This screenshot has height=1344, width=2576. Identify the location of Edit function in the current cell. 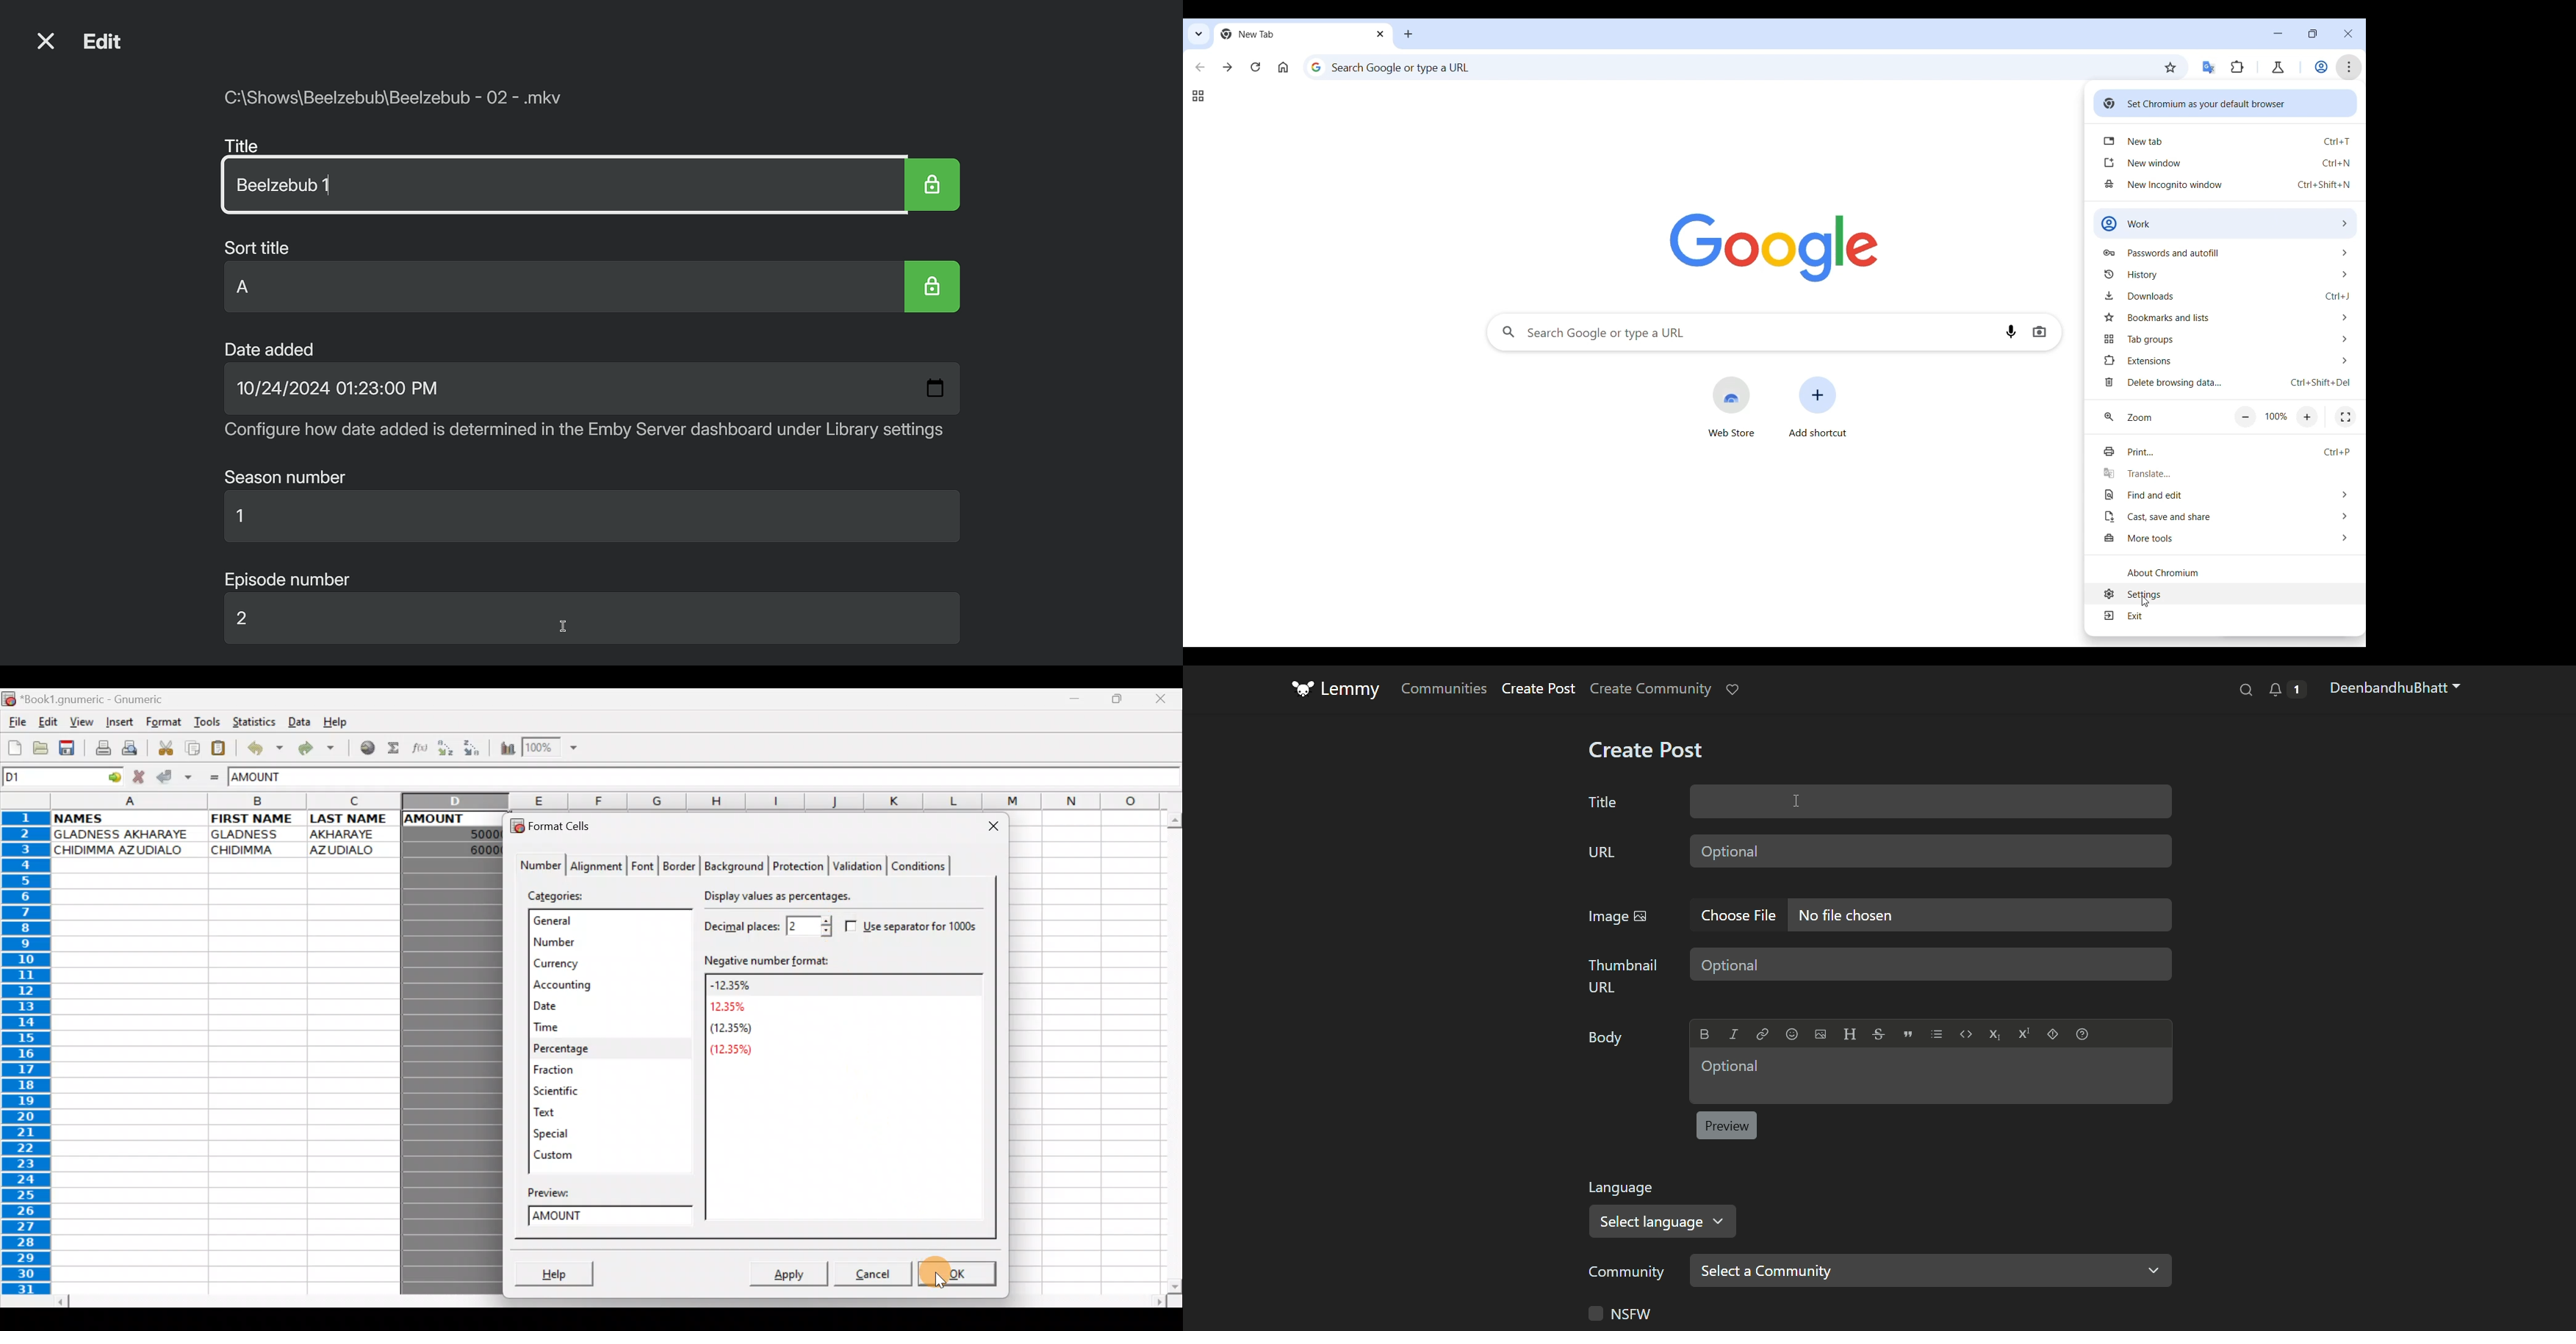
(422, 748).